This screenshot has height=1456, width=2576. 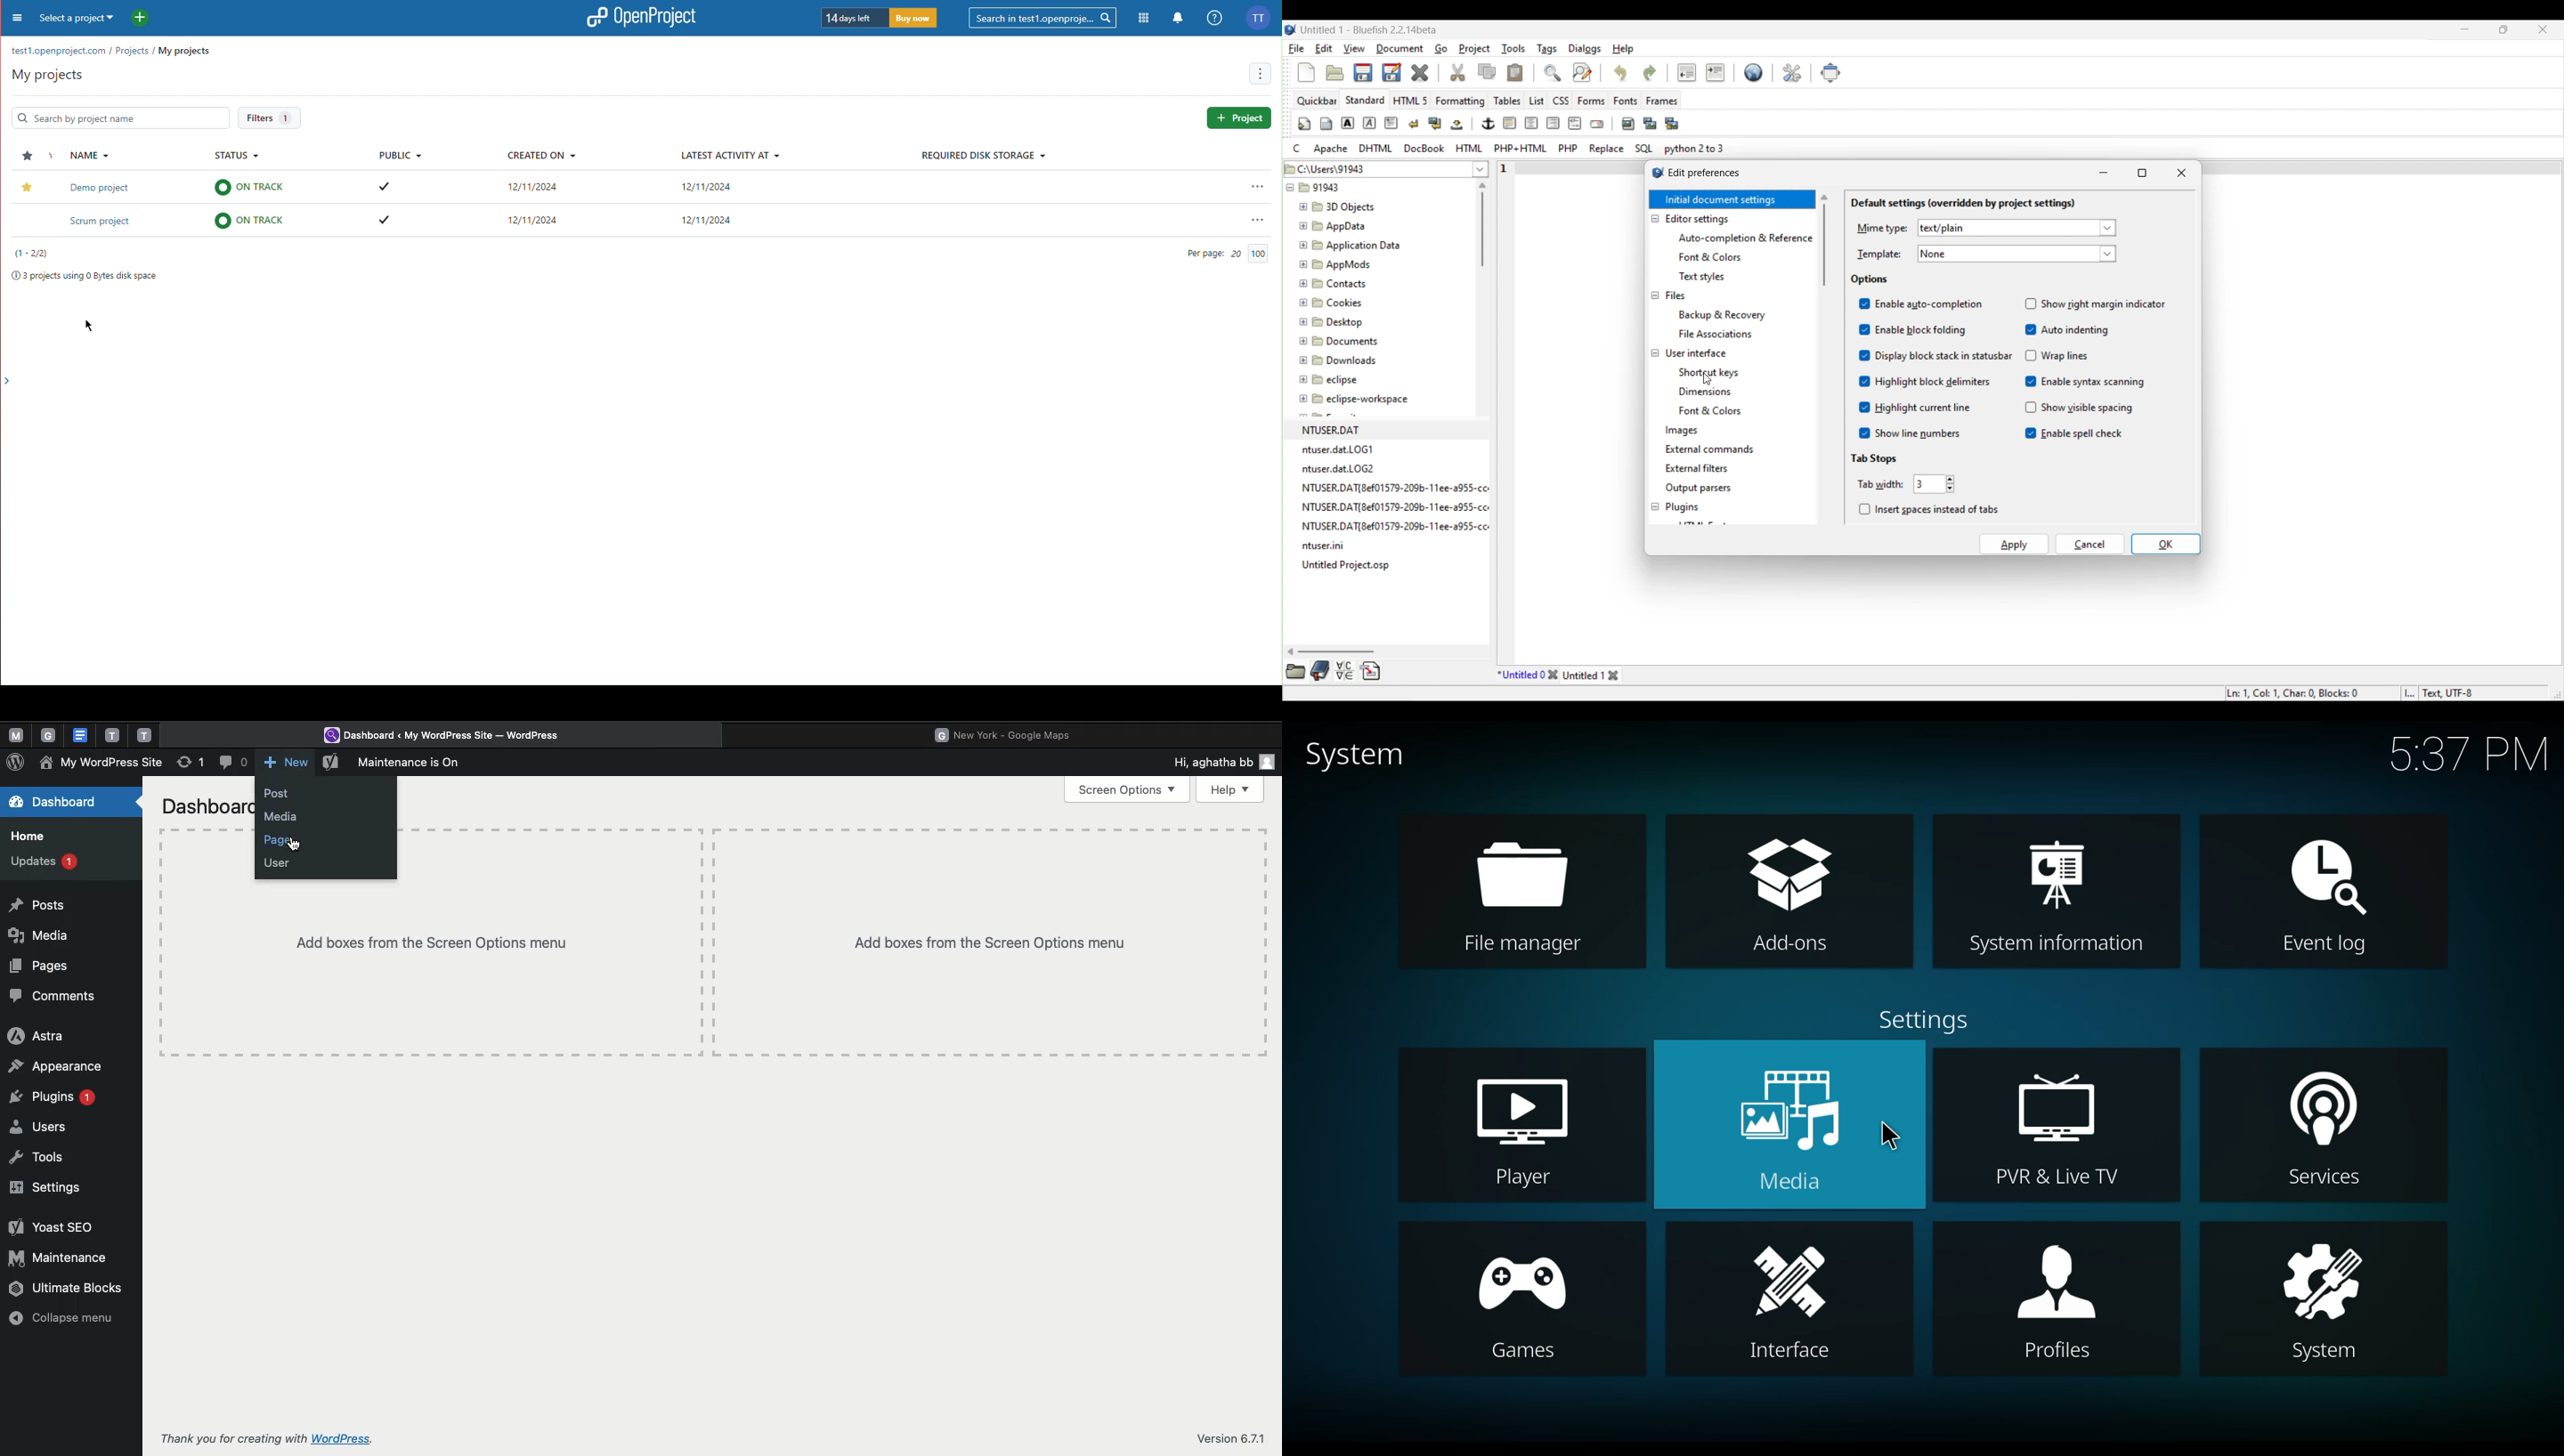 I want to click on Files settings, so click(x=1675, y=296).